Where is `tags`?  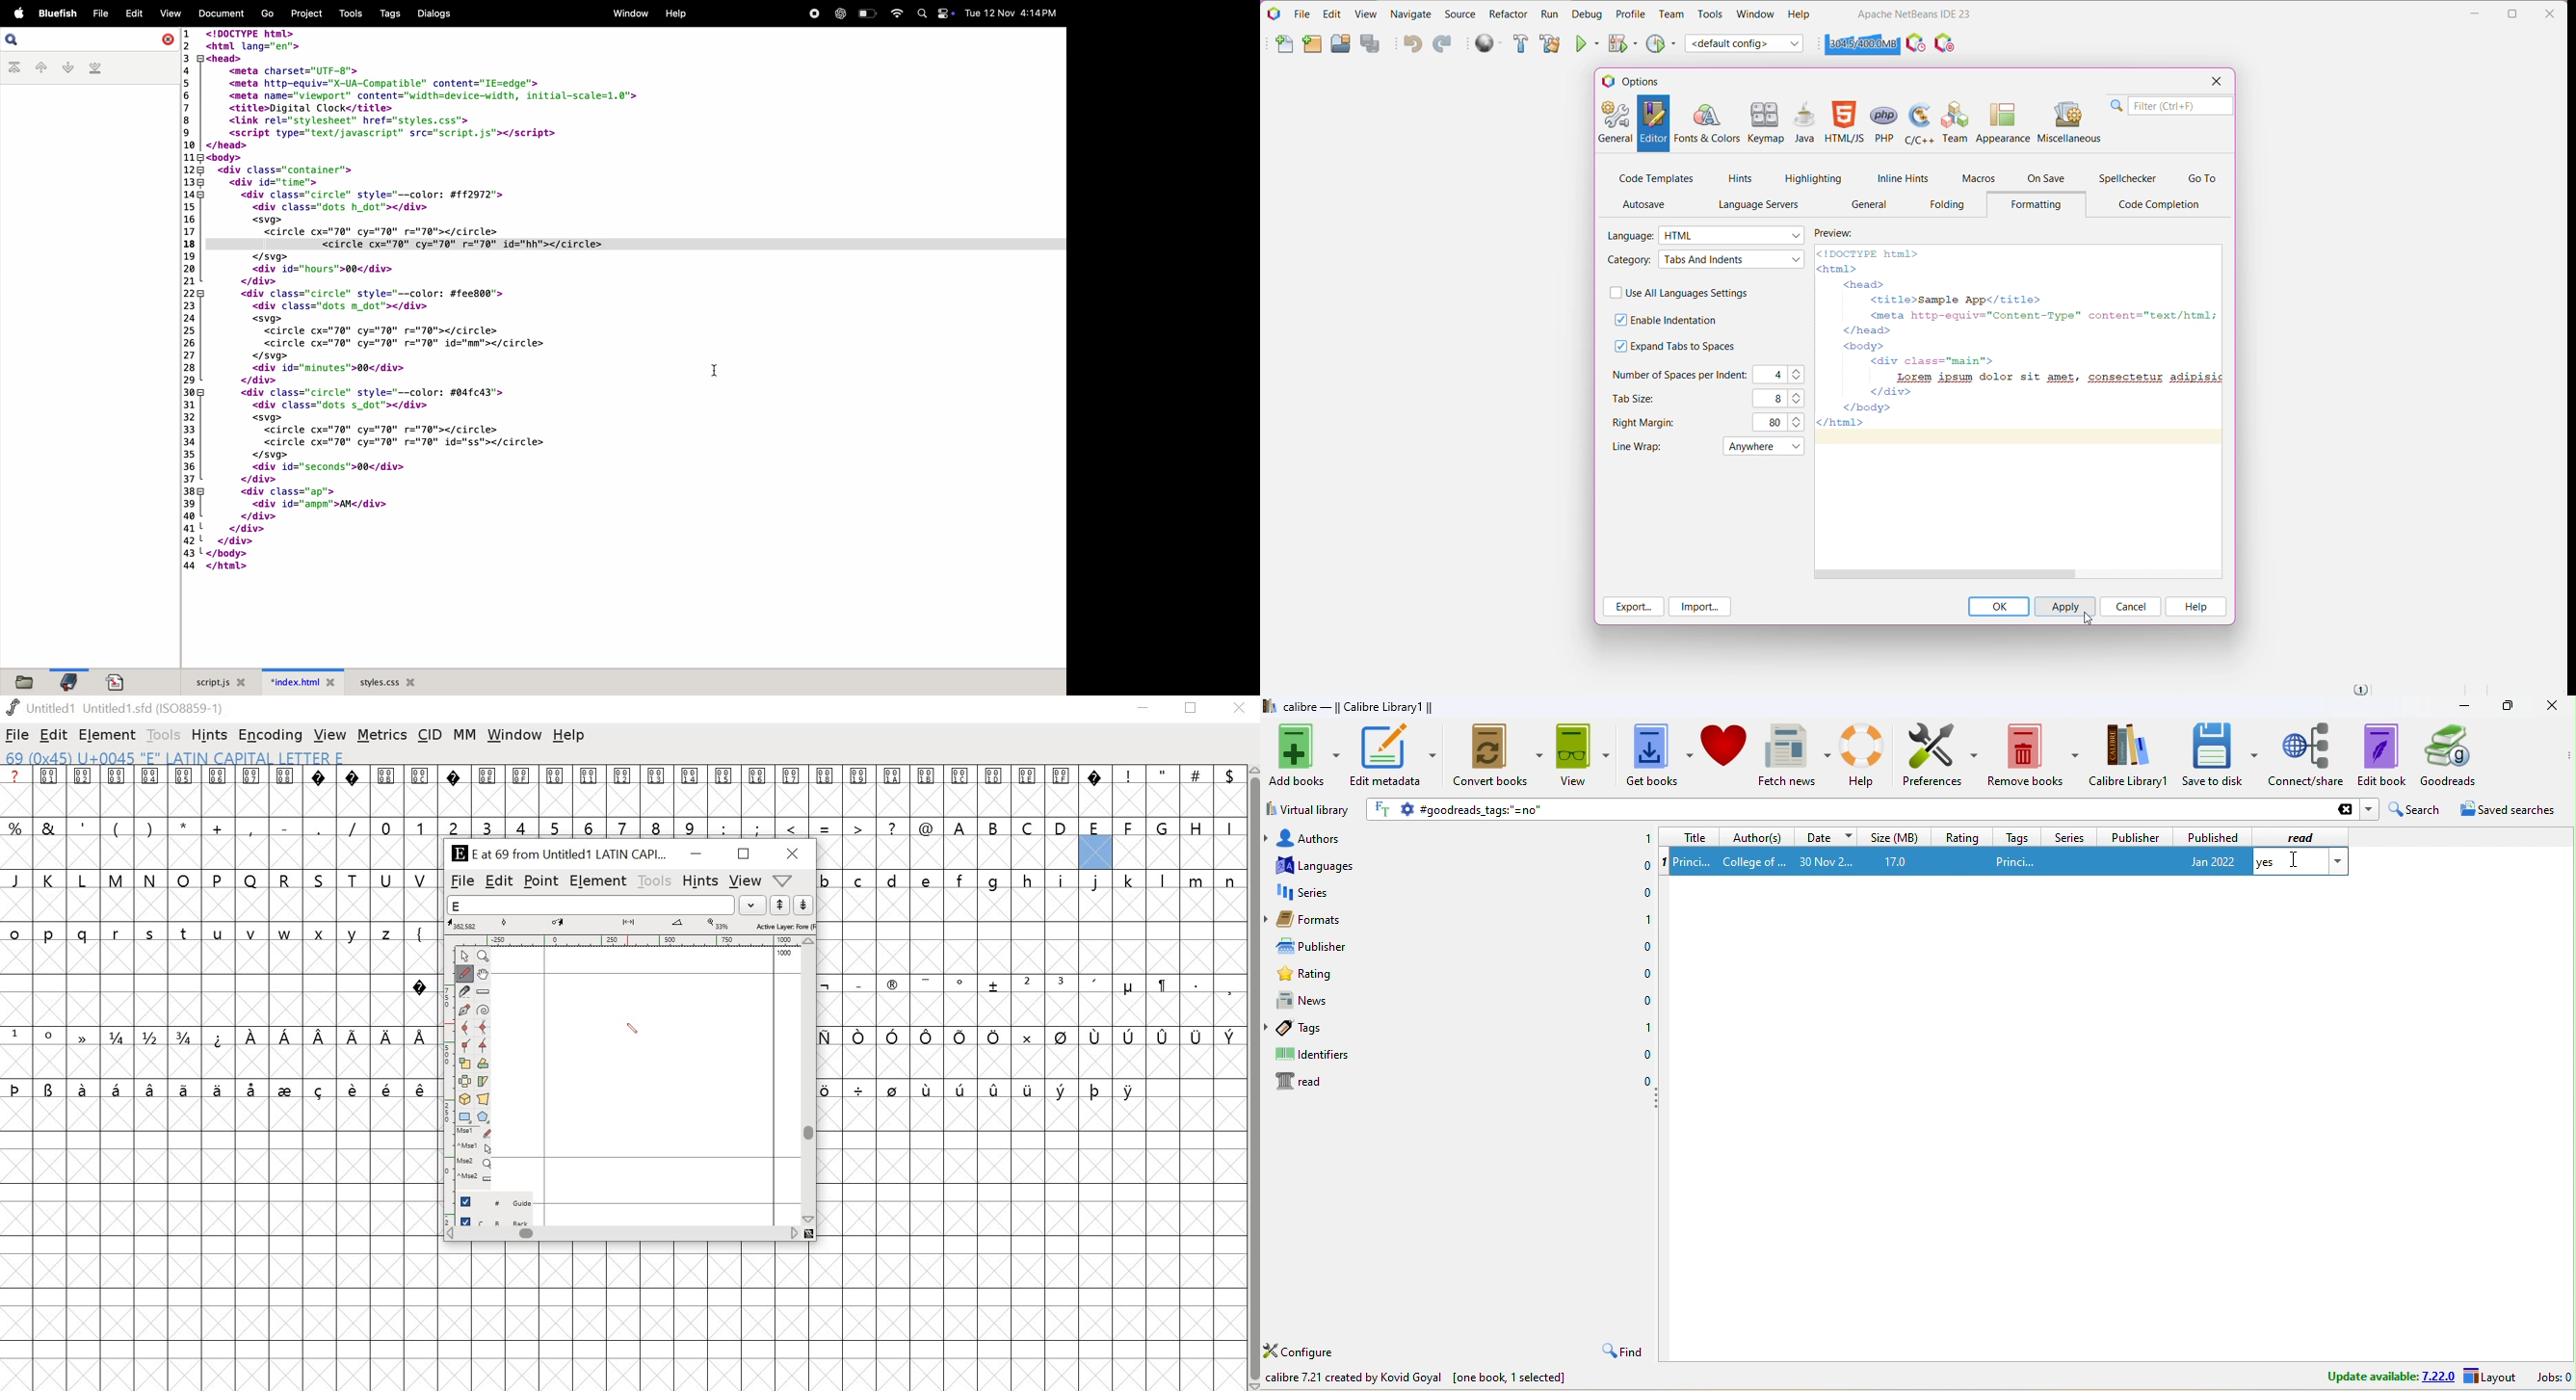 tags is located at coordinates (388, 15).